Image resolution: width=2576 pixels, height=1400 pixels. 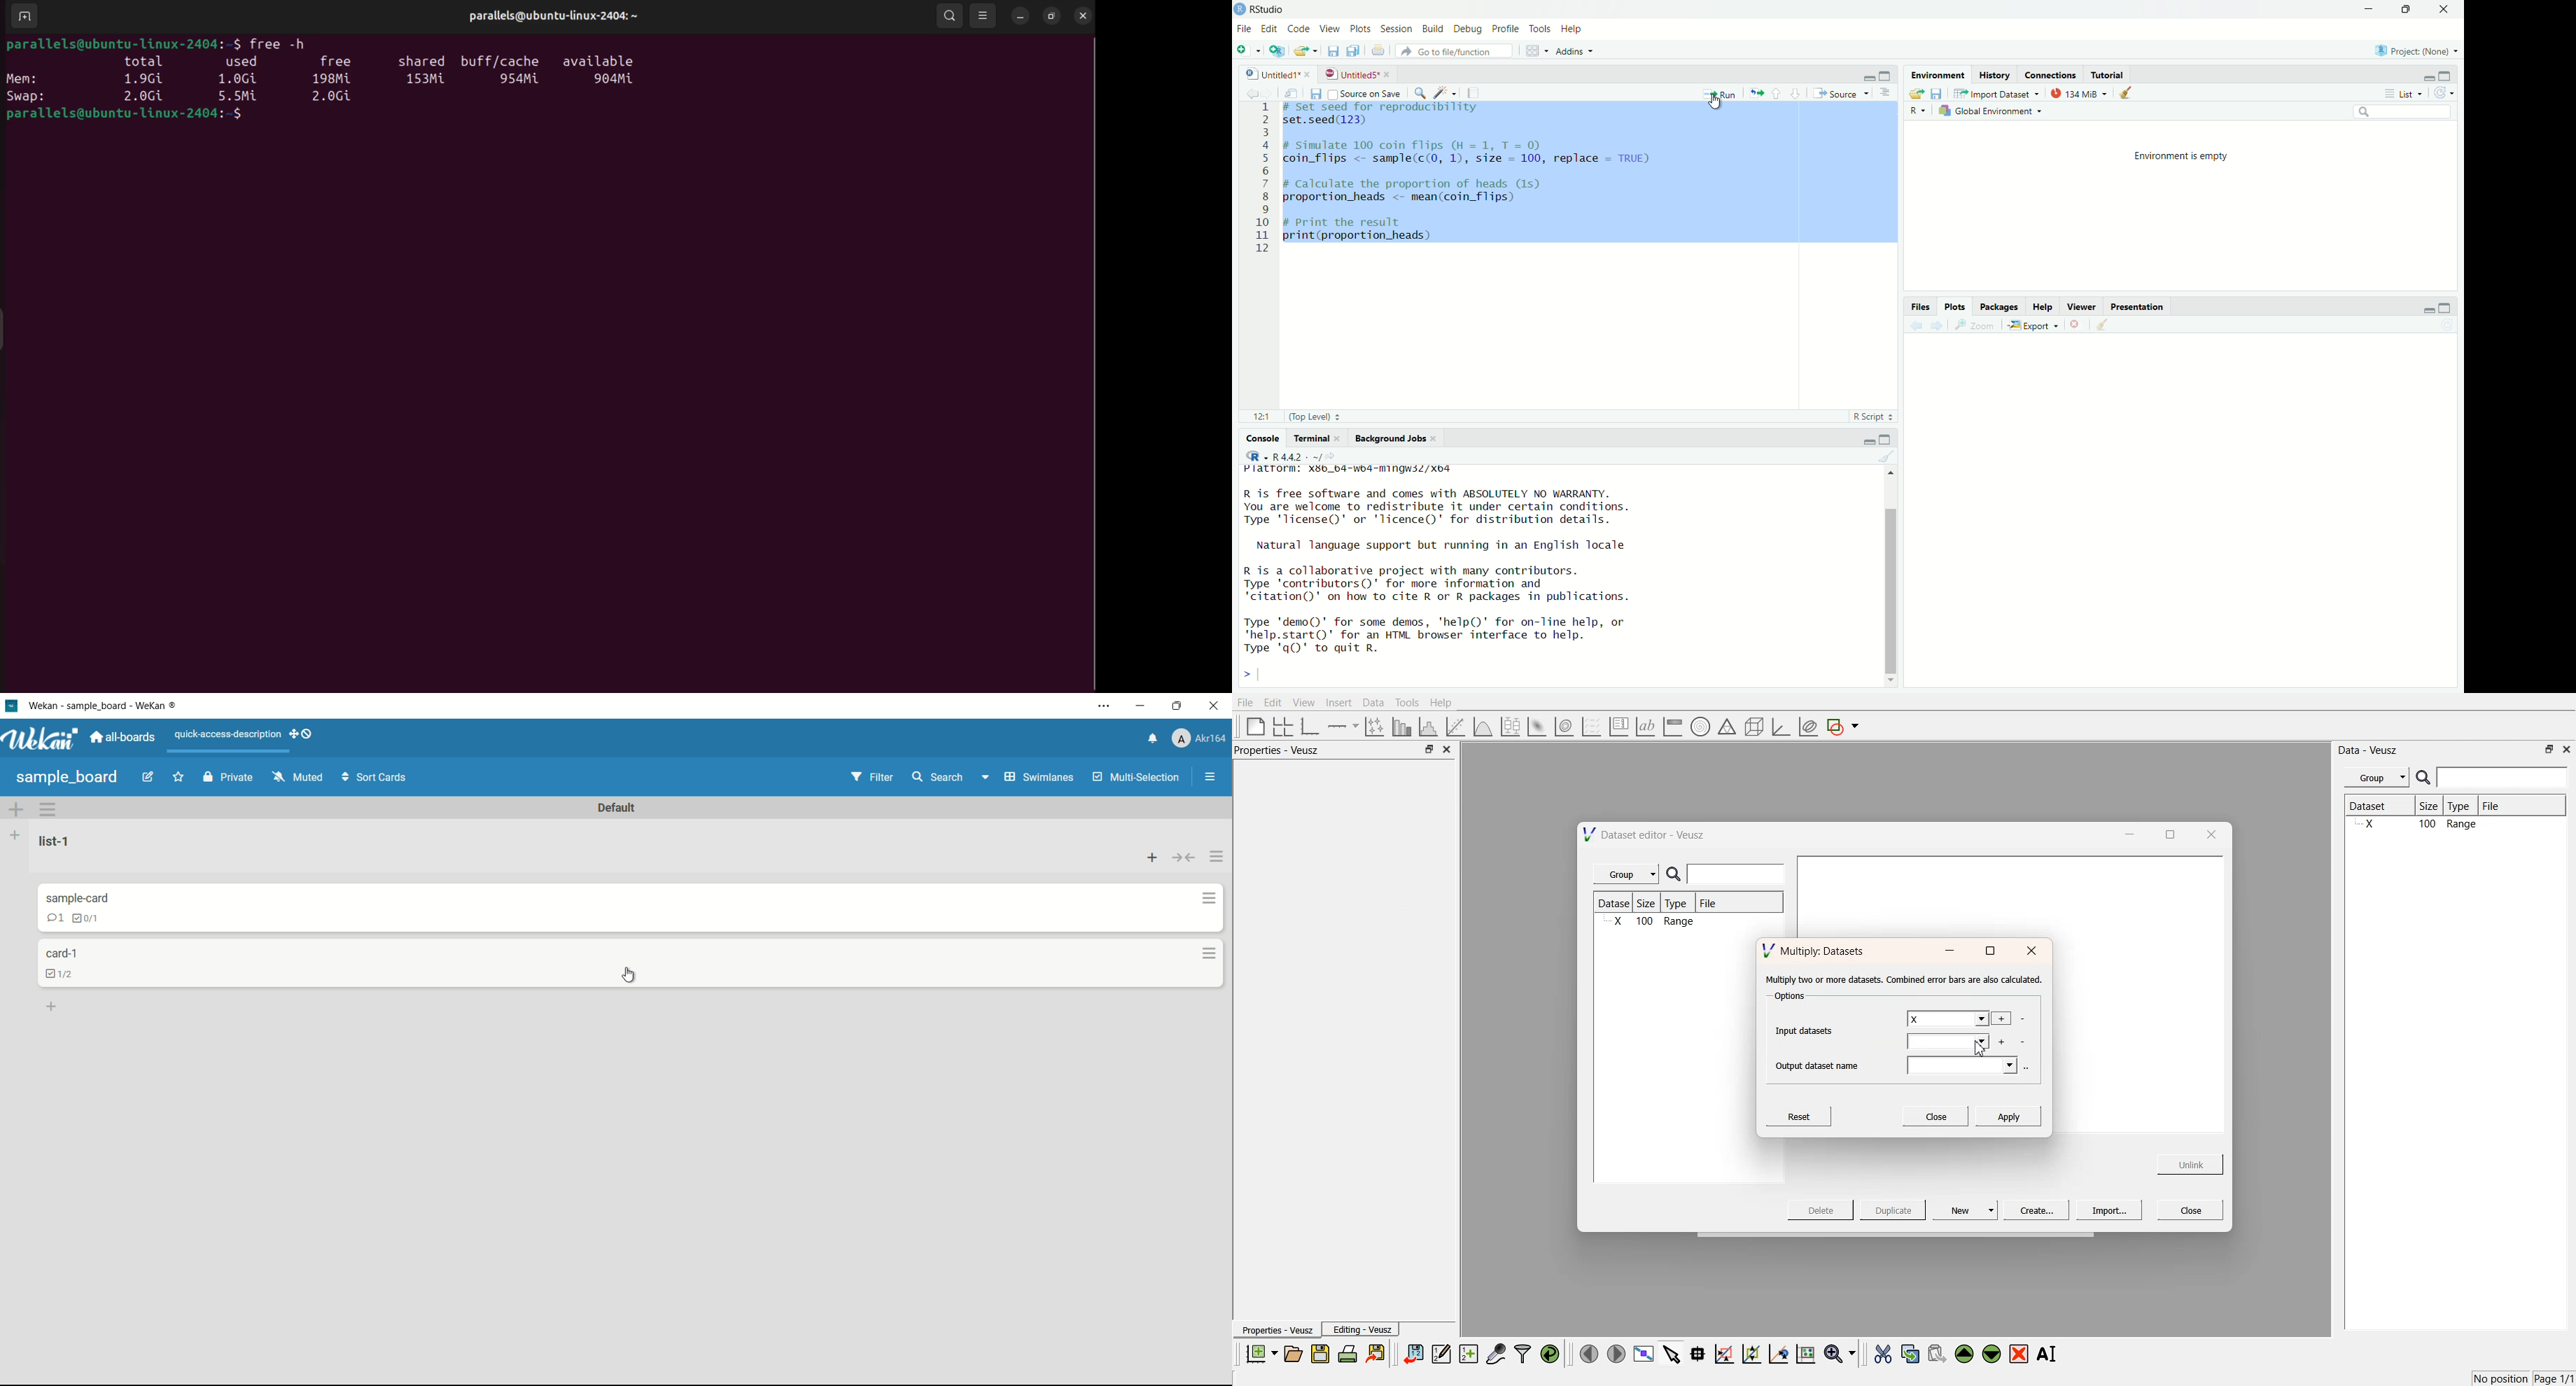 I want to click on show in new window, so click(x=1290, y=92).